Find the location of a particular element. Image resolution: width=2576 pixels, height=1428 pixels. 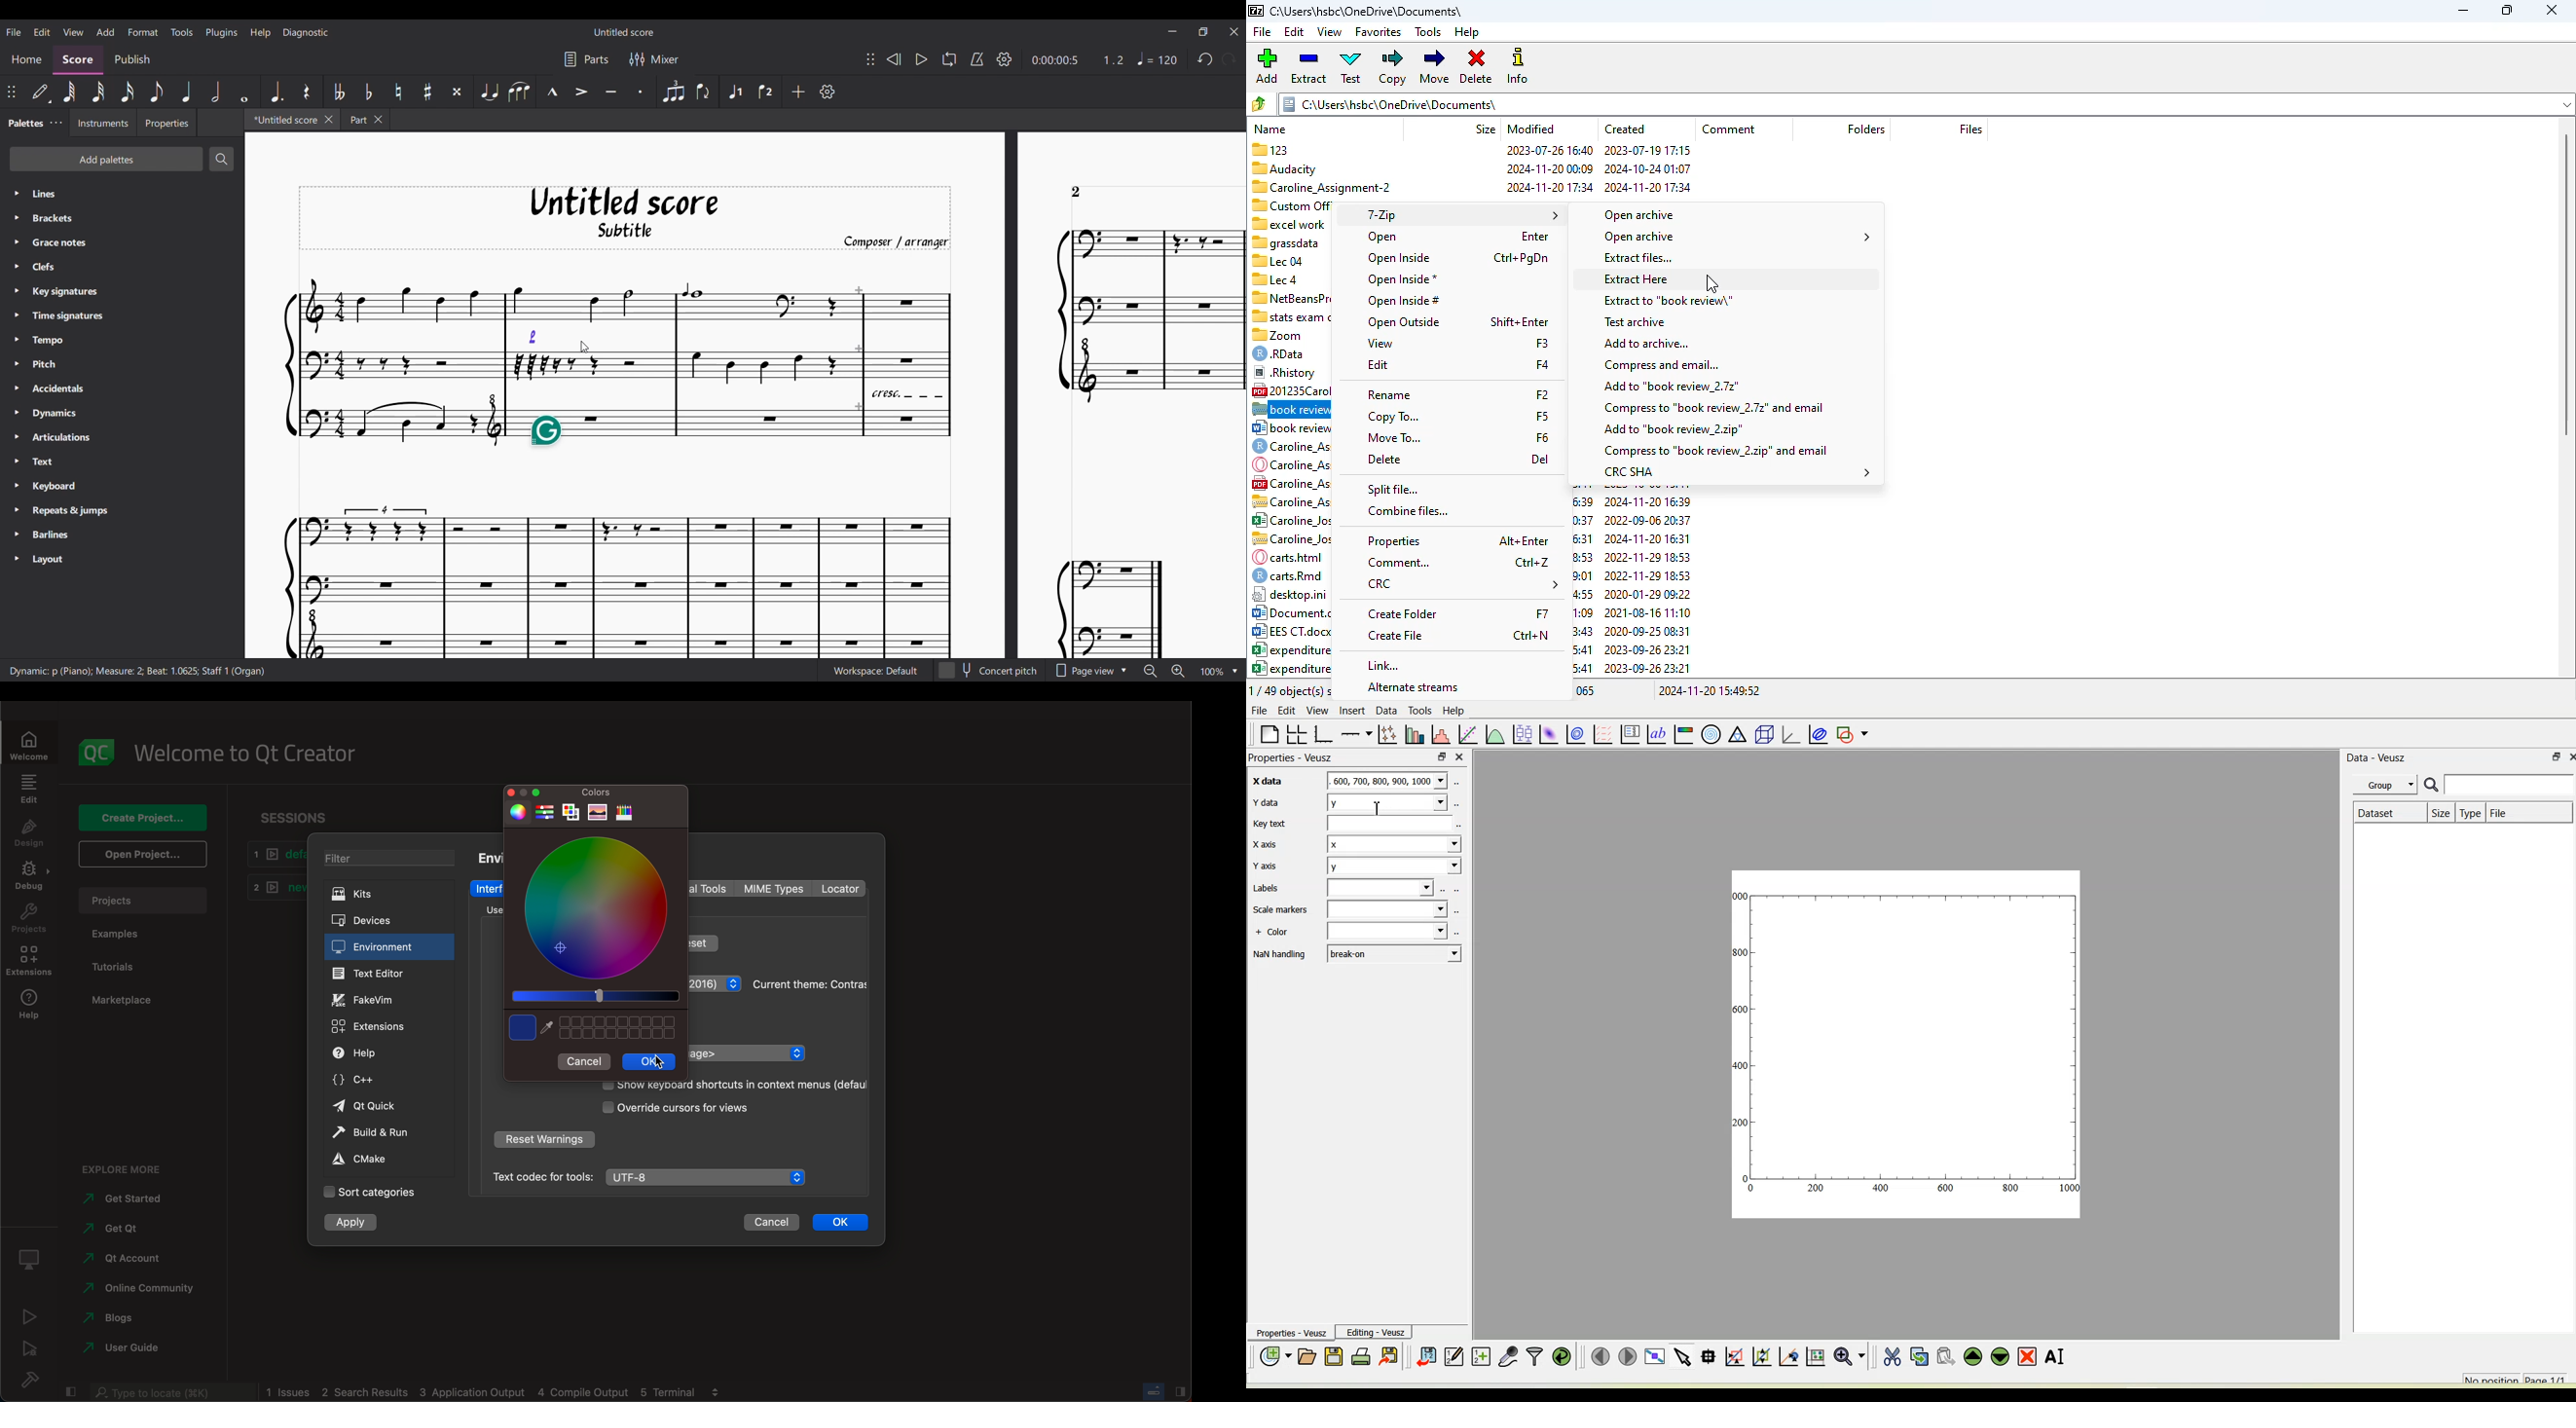

Palette list is located at coordinates (134, 377).